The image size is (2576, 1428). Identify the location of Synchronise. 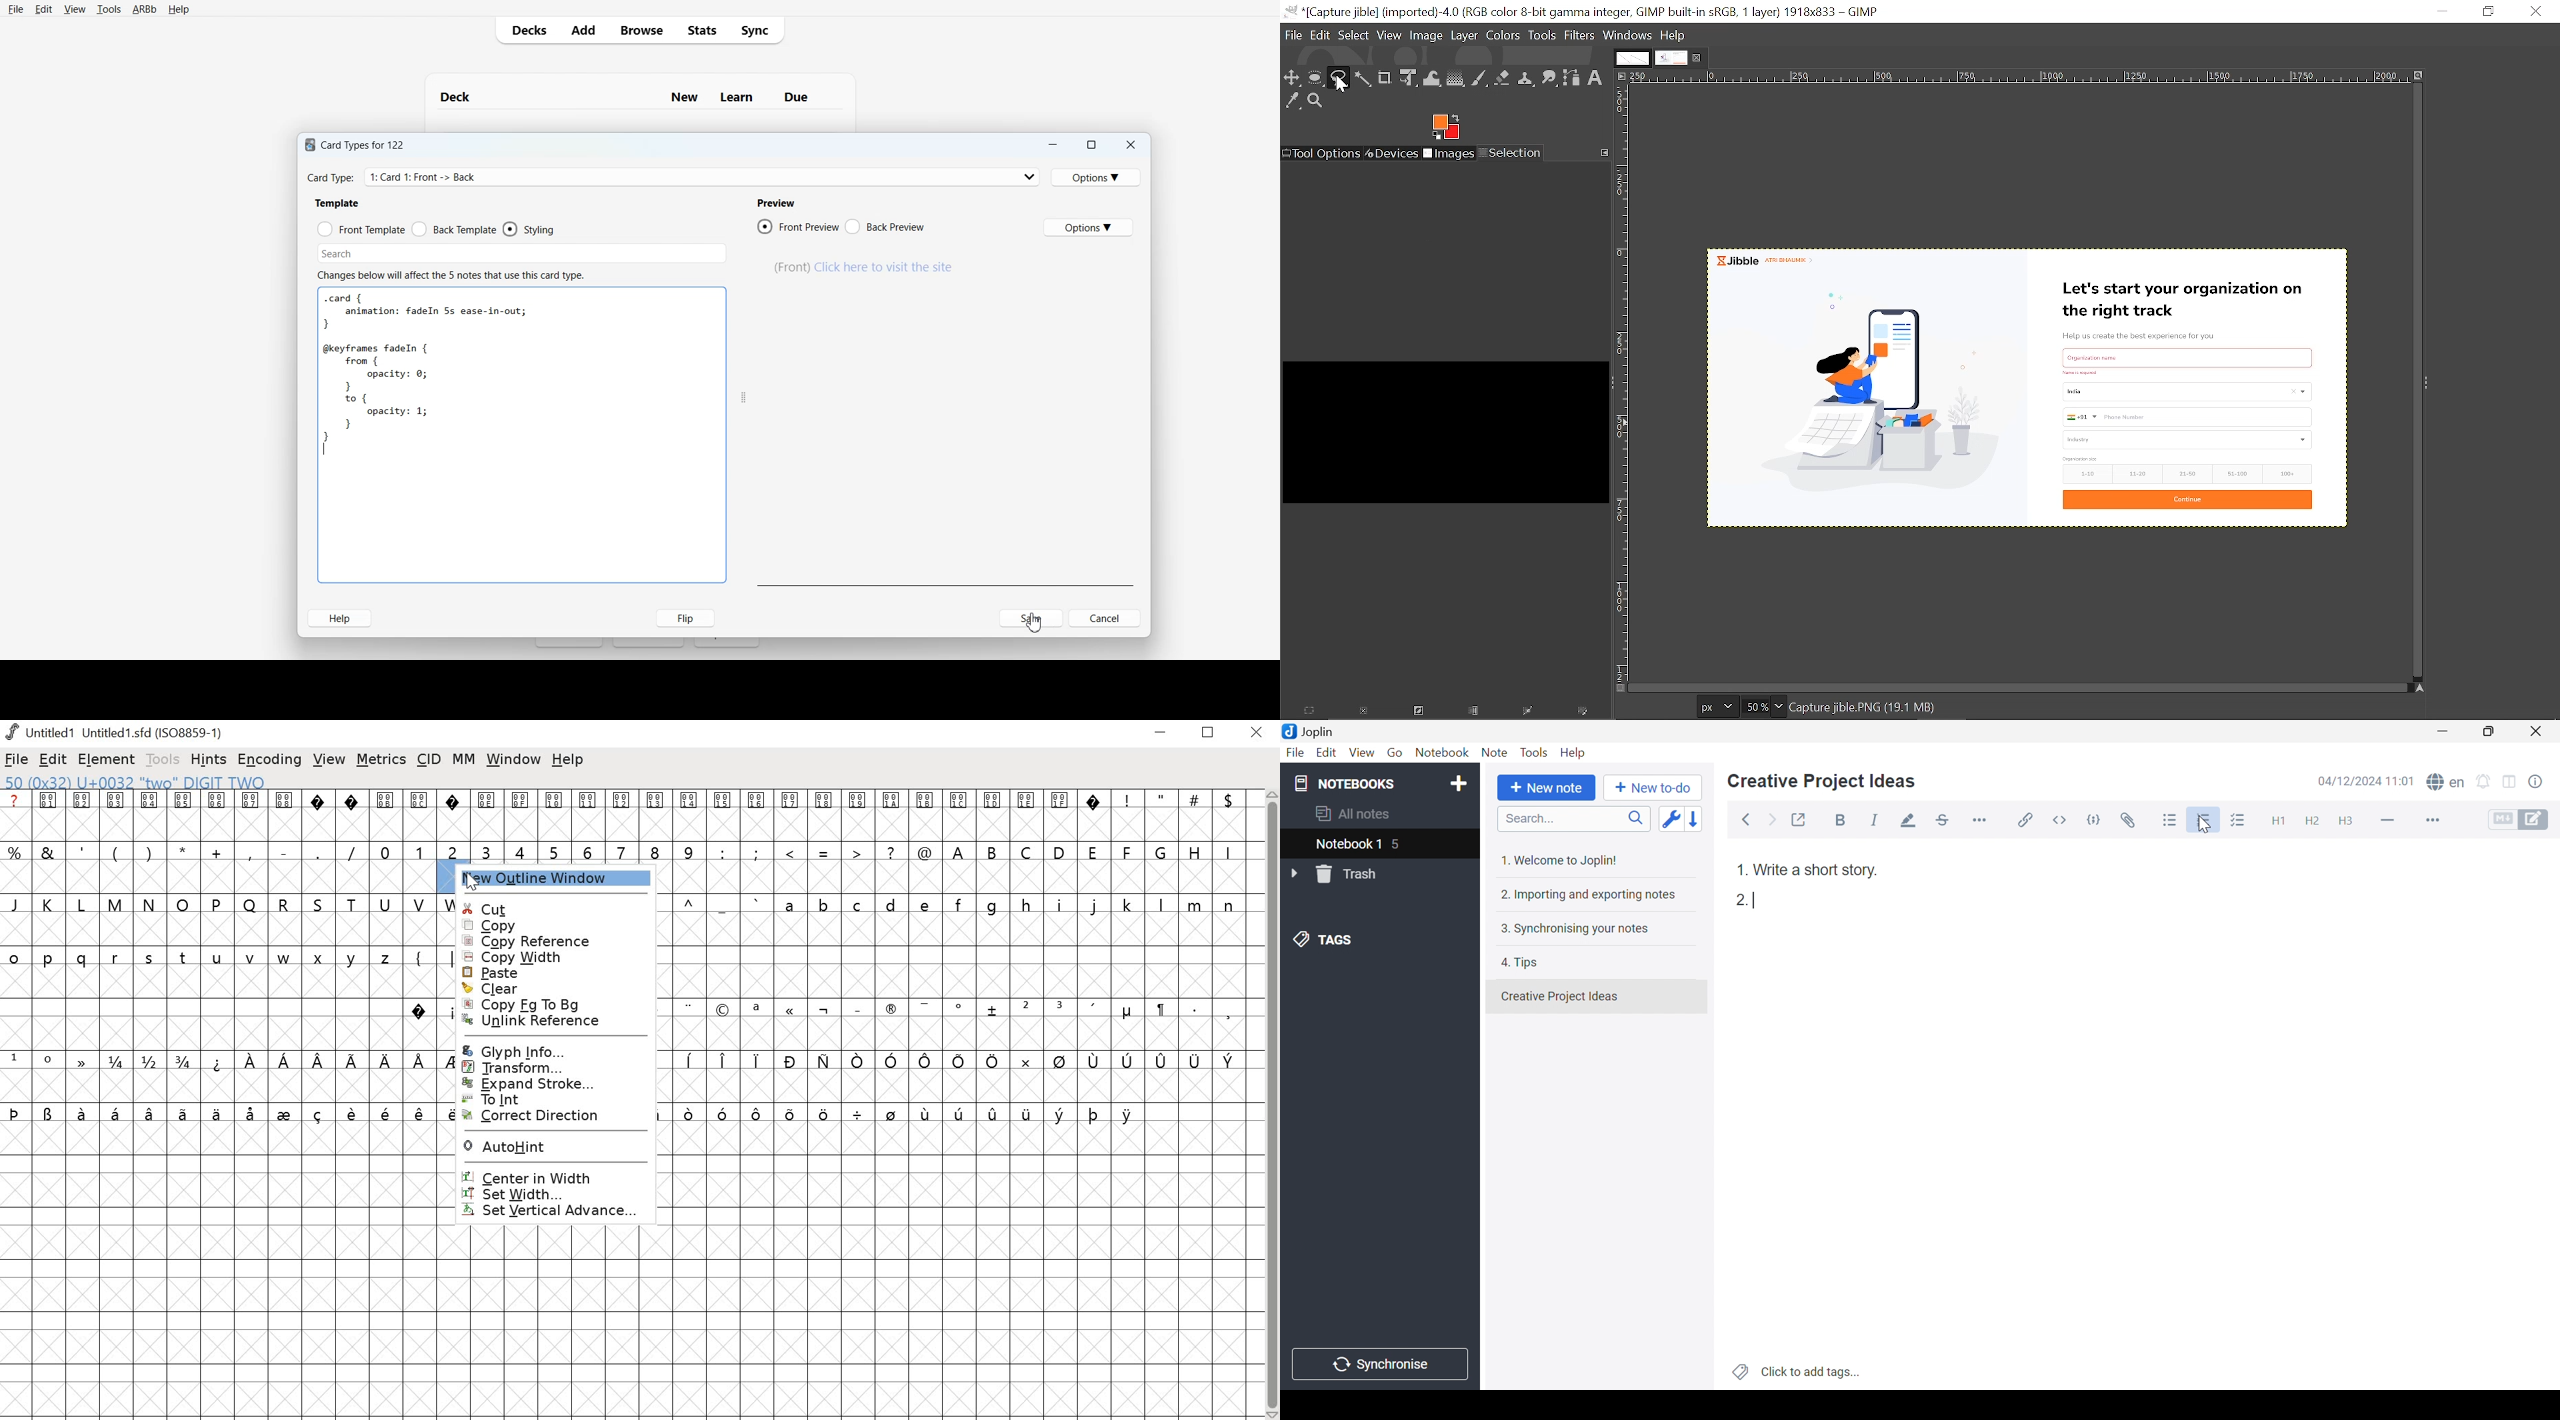
(1382, 1365).